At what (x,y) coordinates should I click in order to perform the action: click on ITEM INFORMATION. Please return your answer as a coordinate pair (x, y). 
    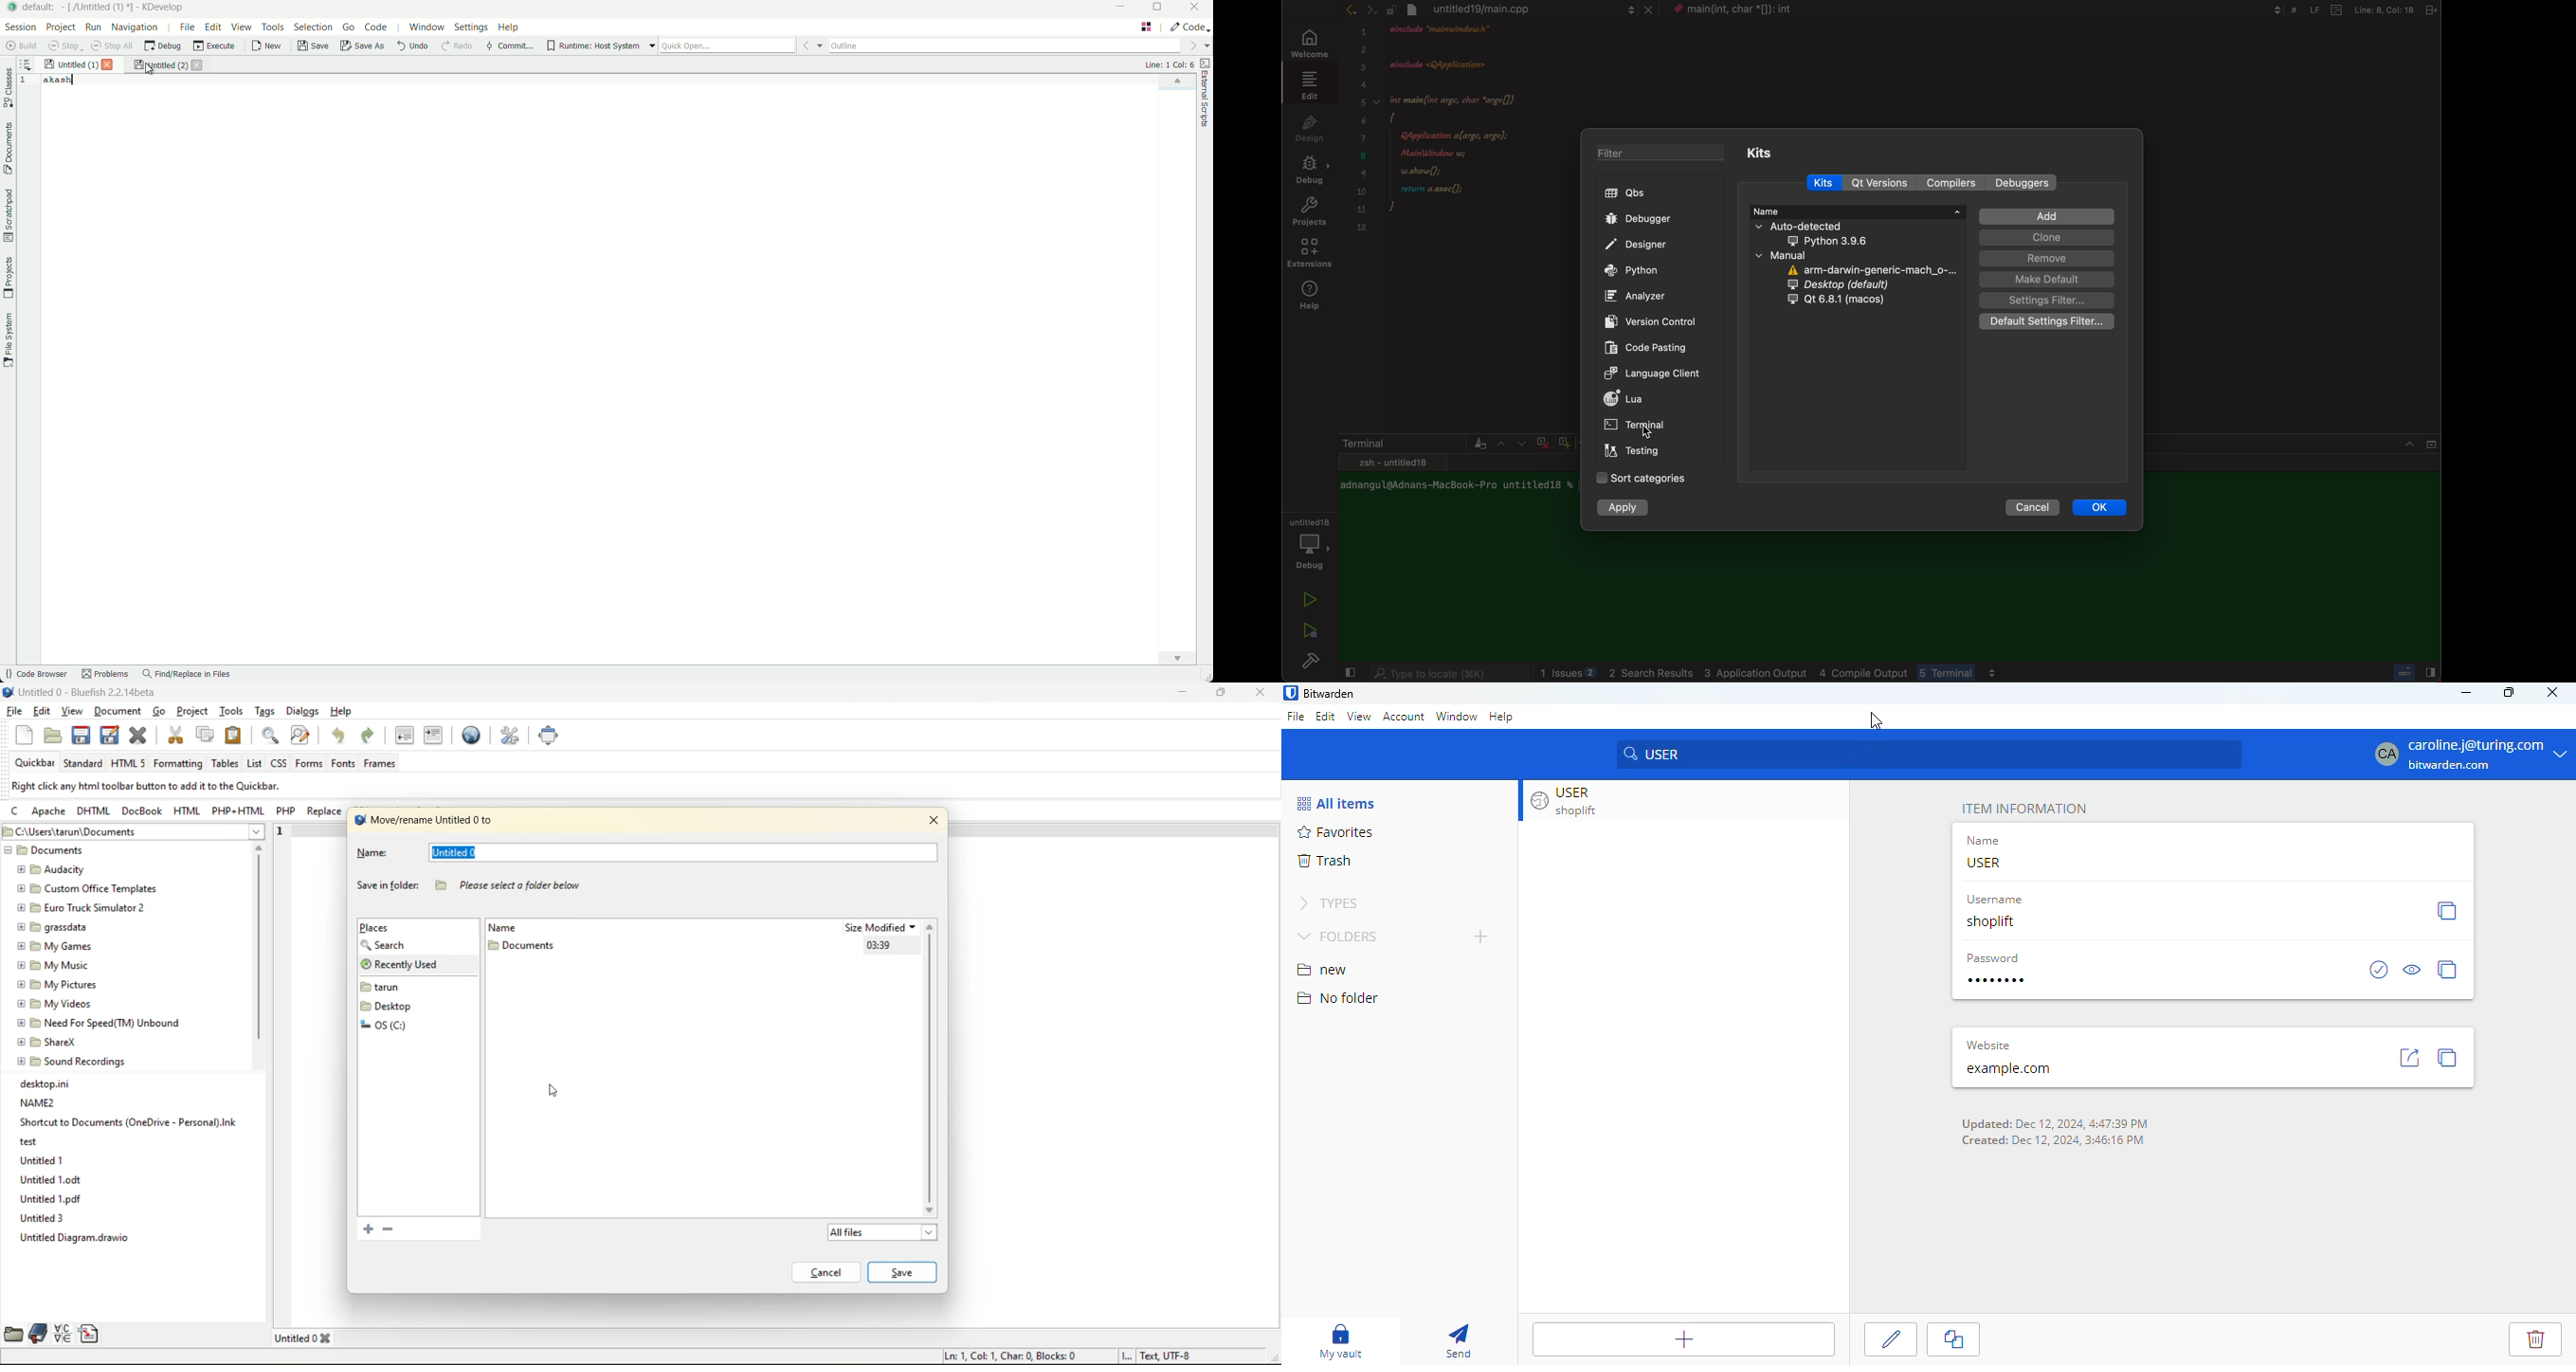
    Looking at the image, I should click on (2025, 809).